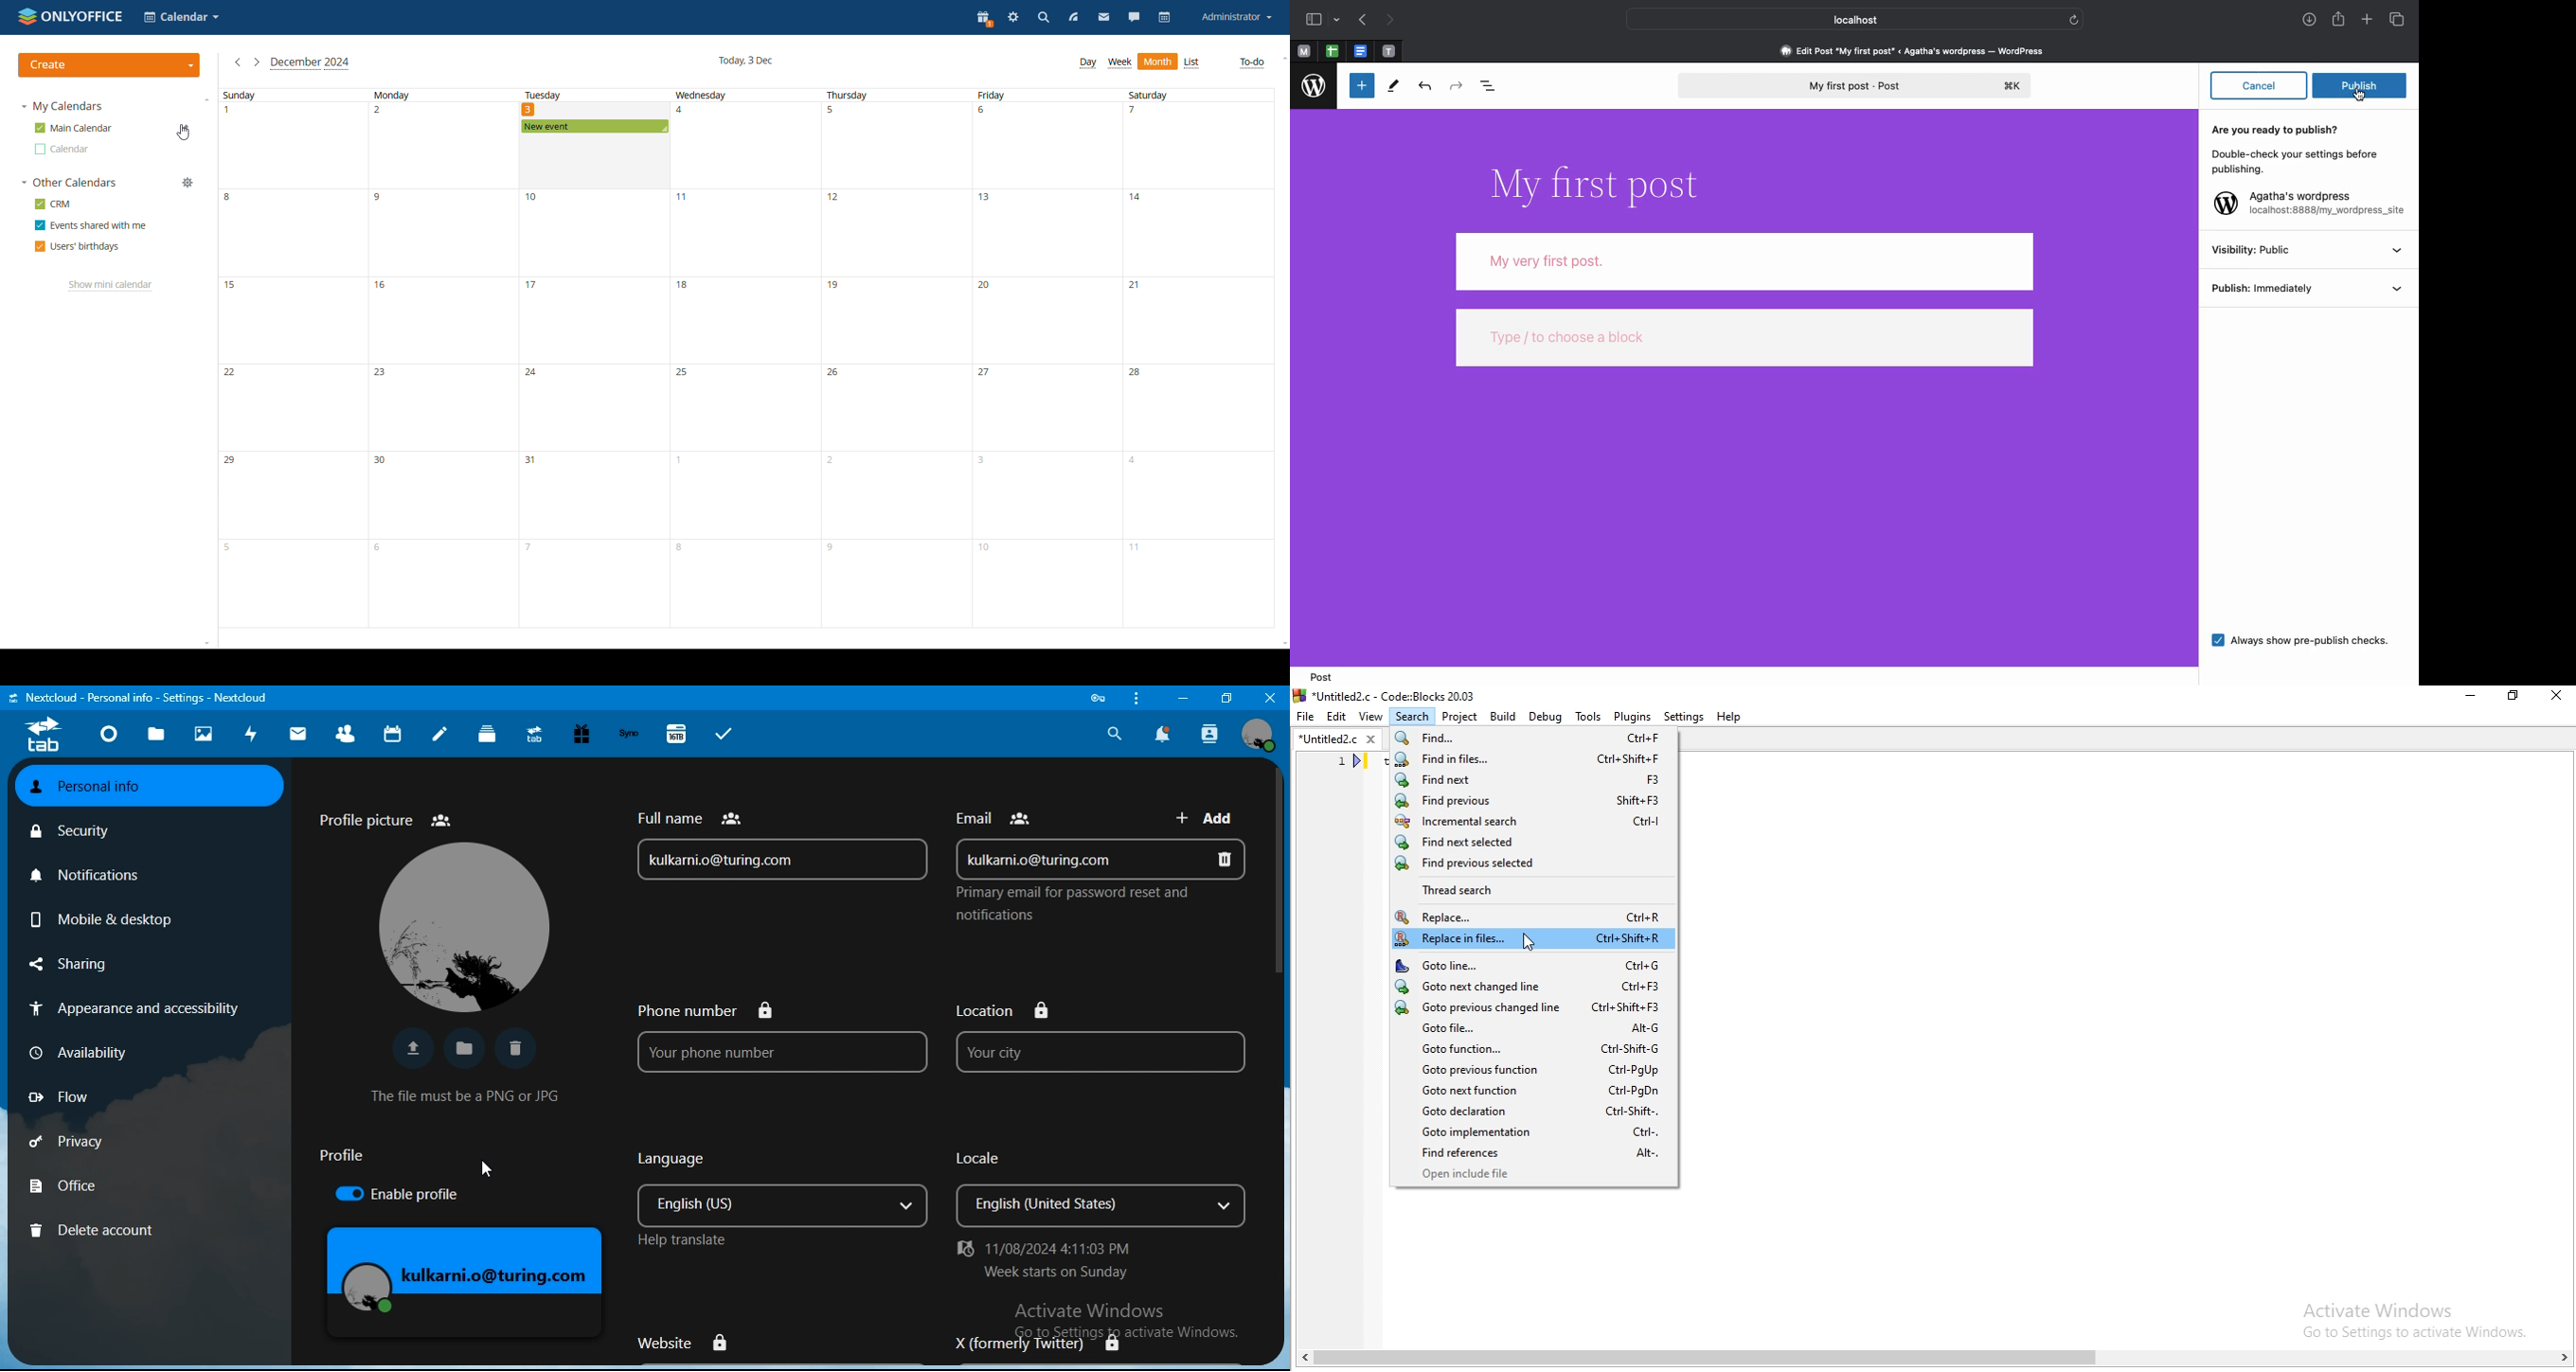  Describe the element at coordinates (72, 1143) in the screenshot. I see `privacy` at that location.